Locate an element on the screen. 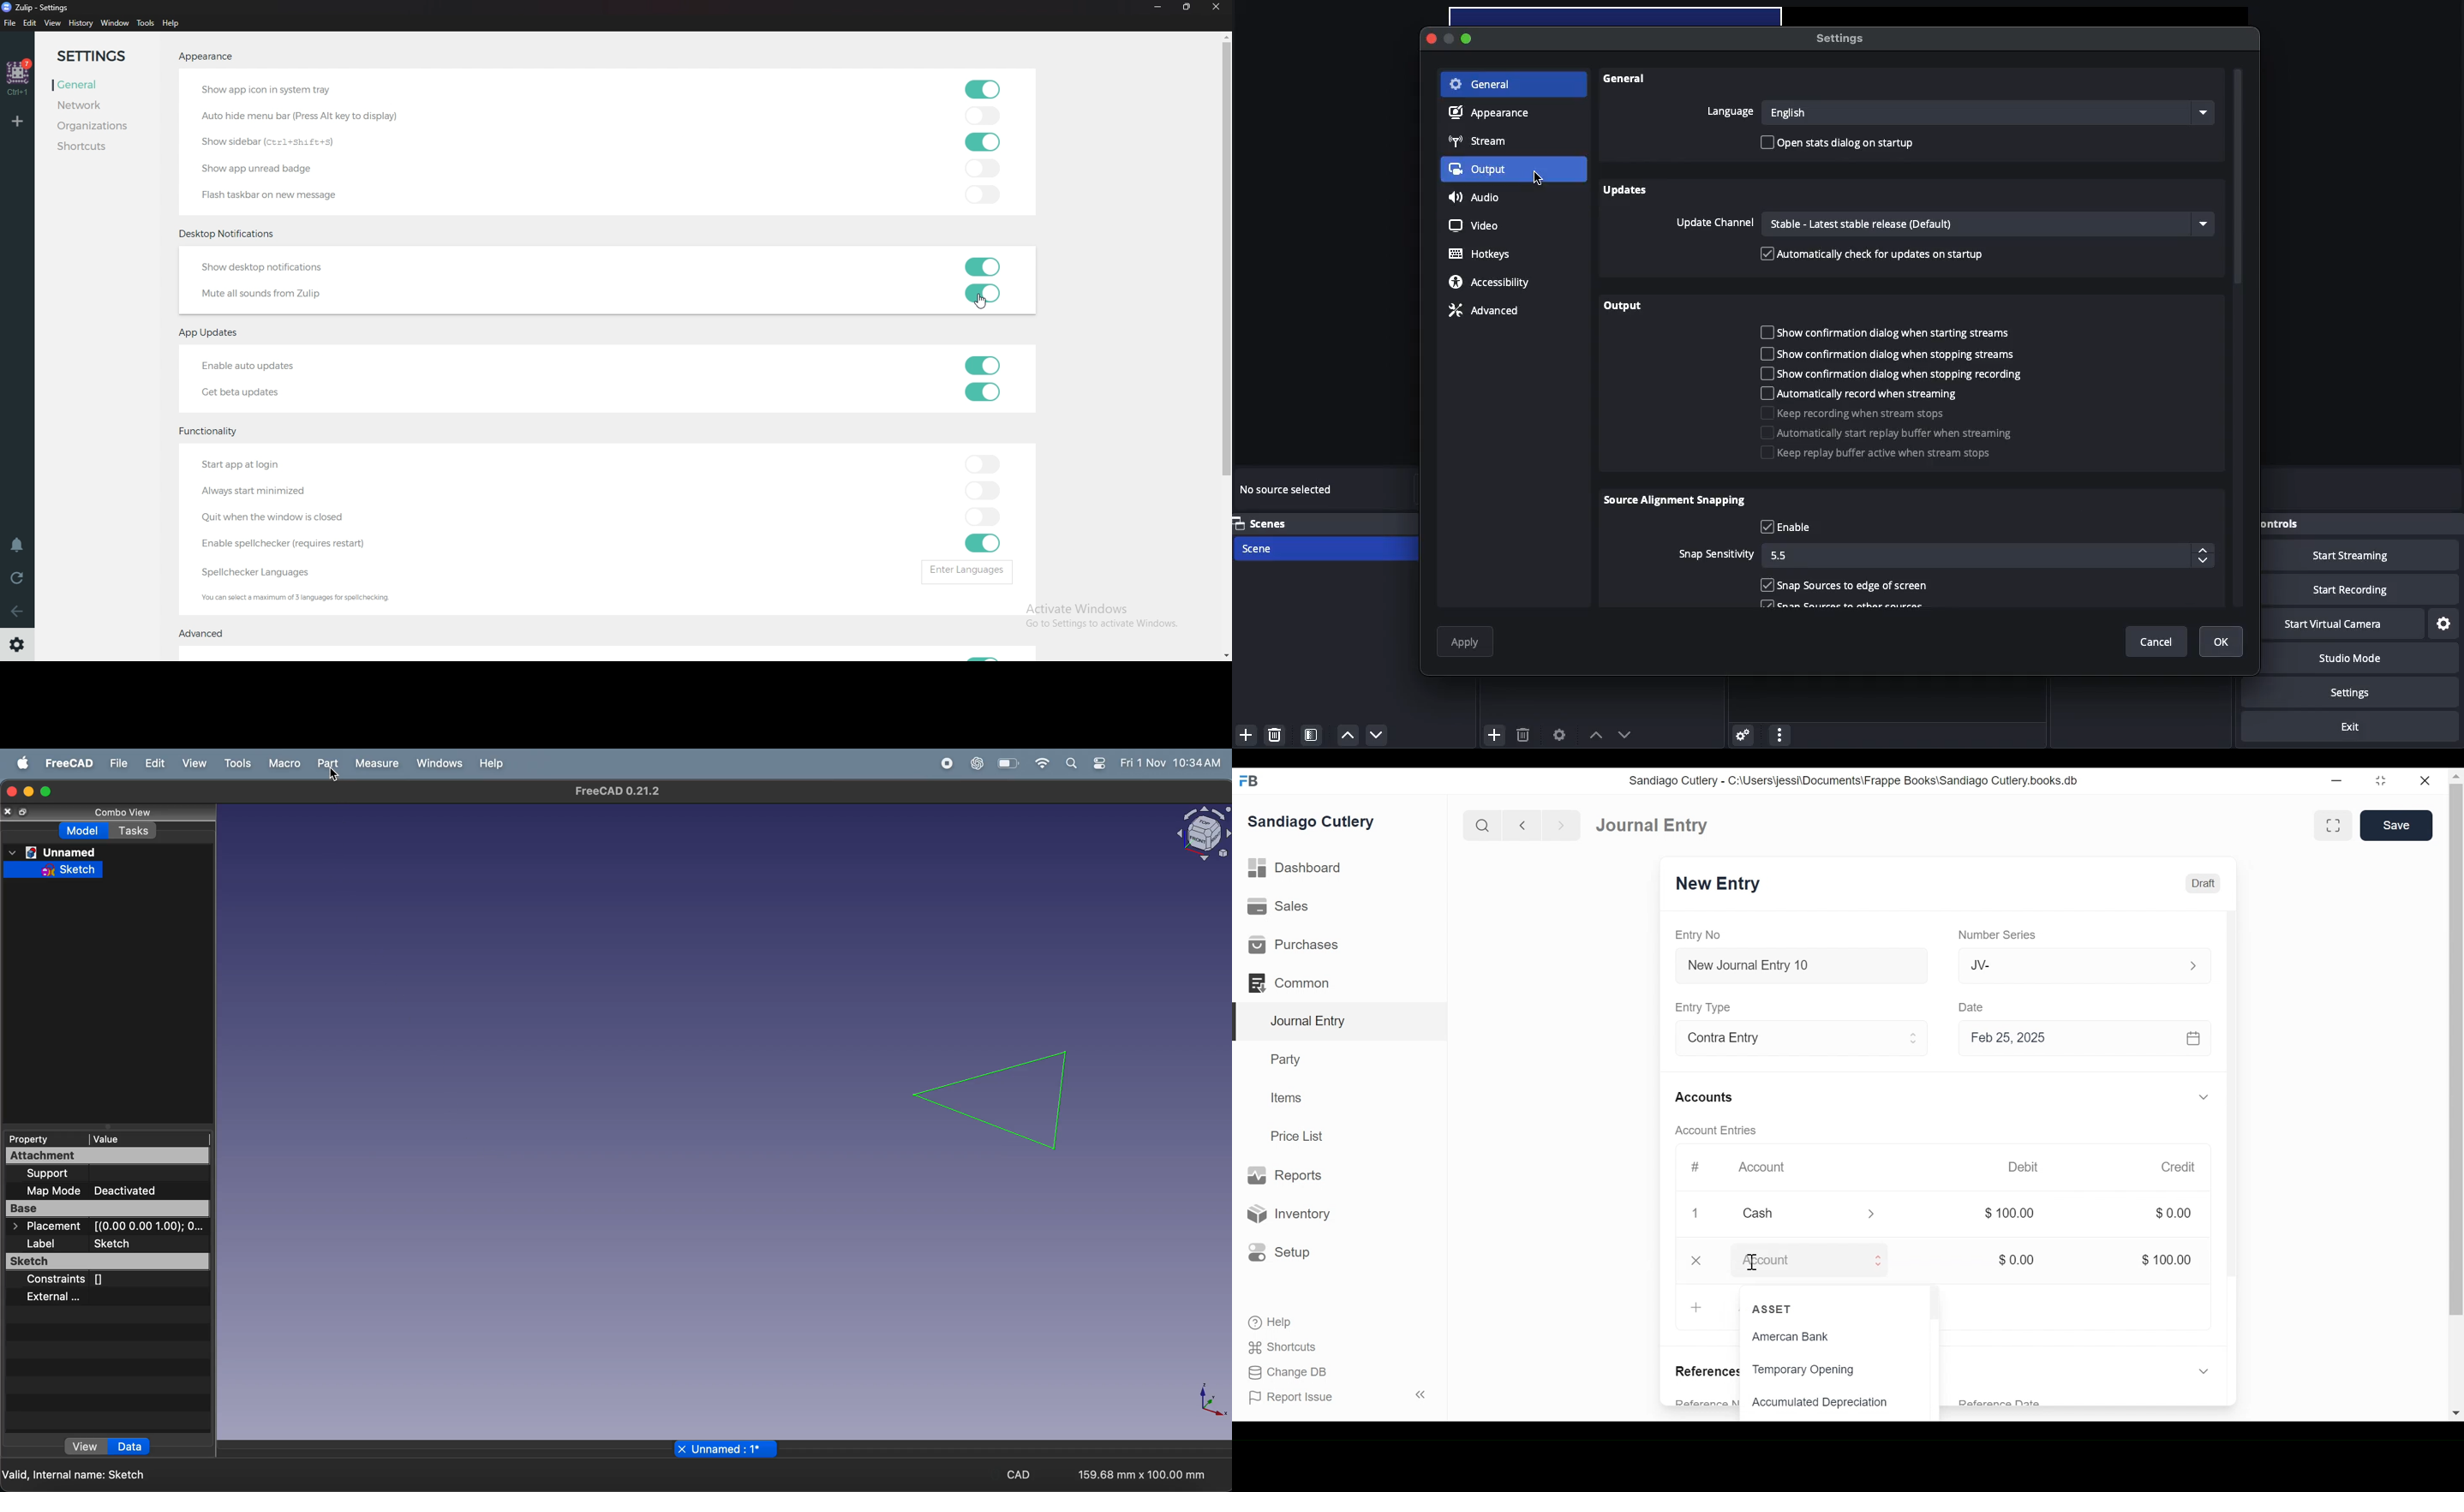  Move up is located at coordinates (1595, 735).